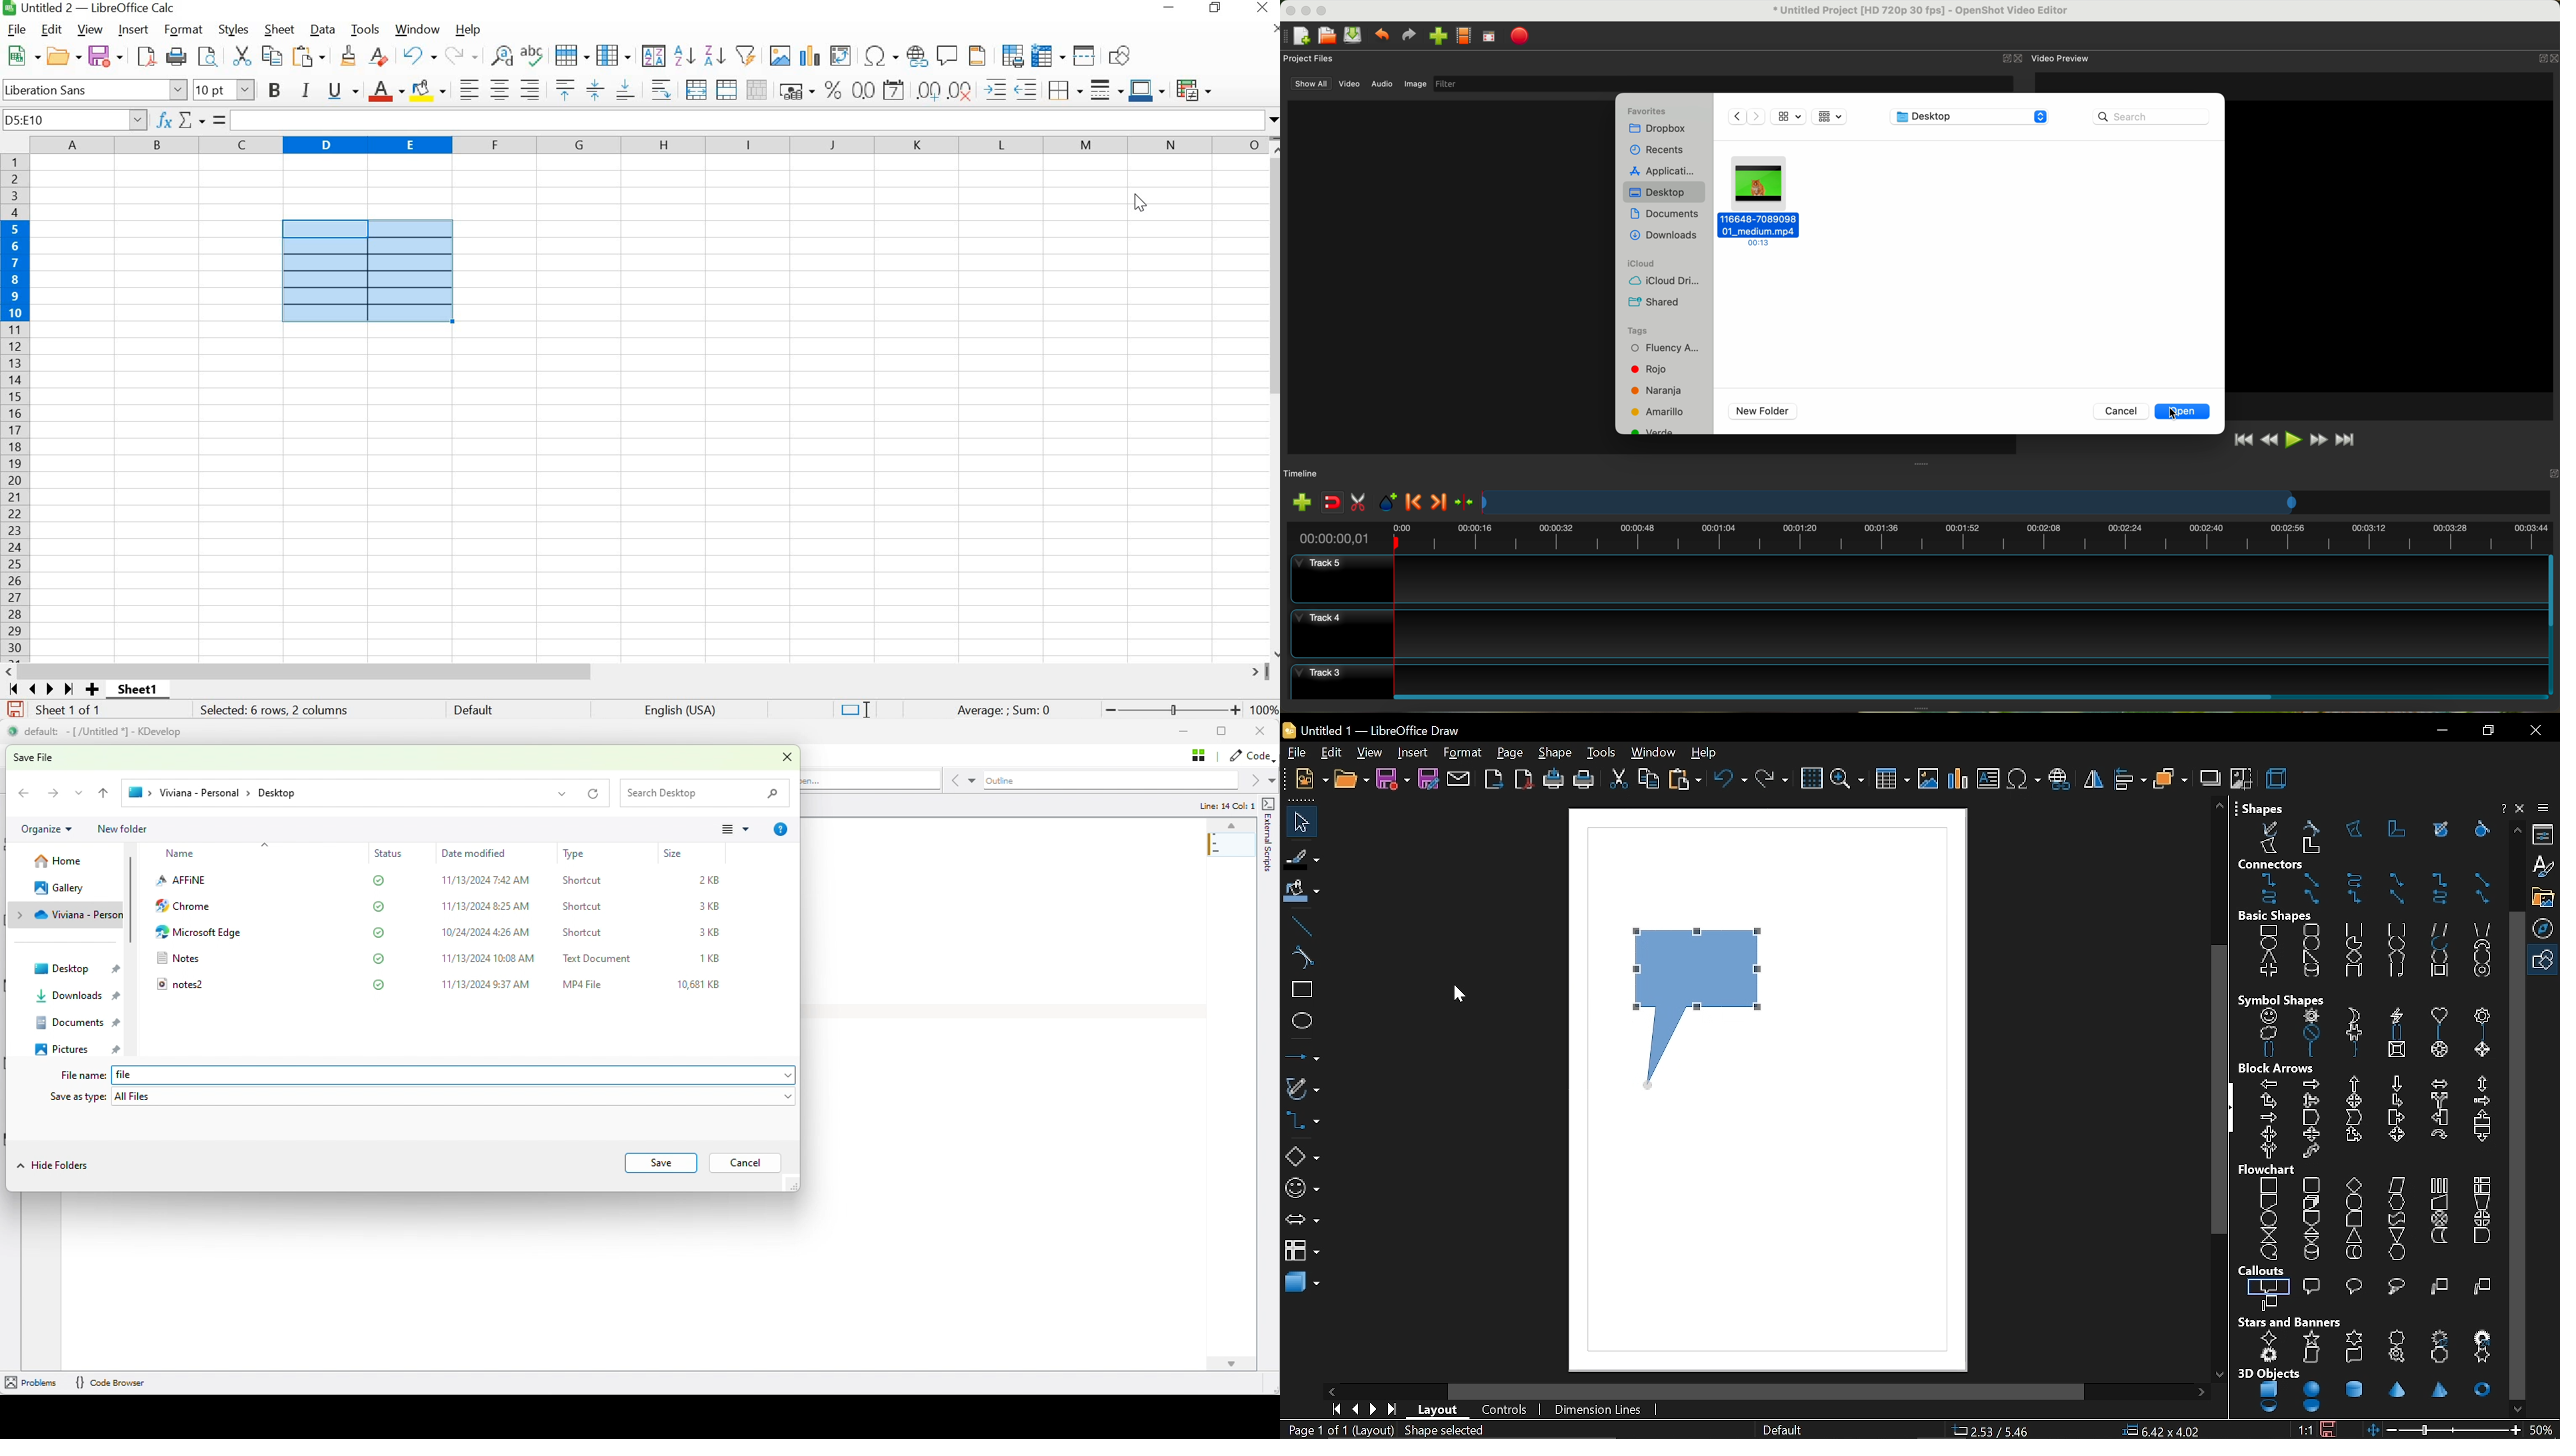 The width and height of the screenshot is (2576, 1456). What do you see at coordinates (2310, 1235) in the screenshot?
I see `sort` at bounding box center [2310, 1235].